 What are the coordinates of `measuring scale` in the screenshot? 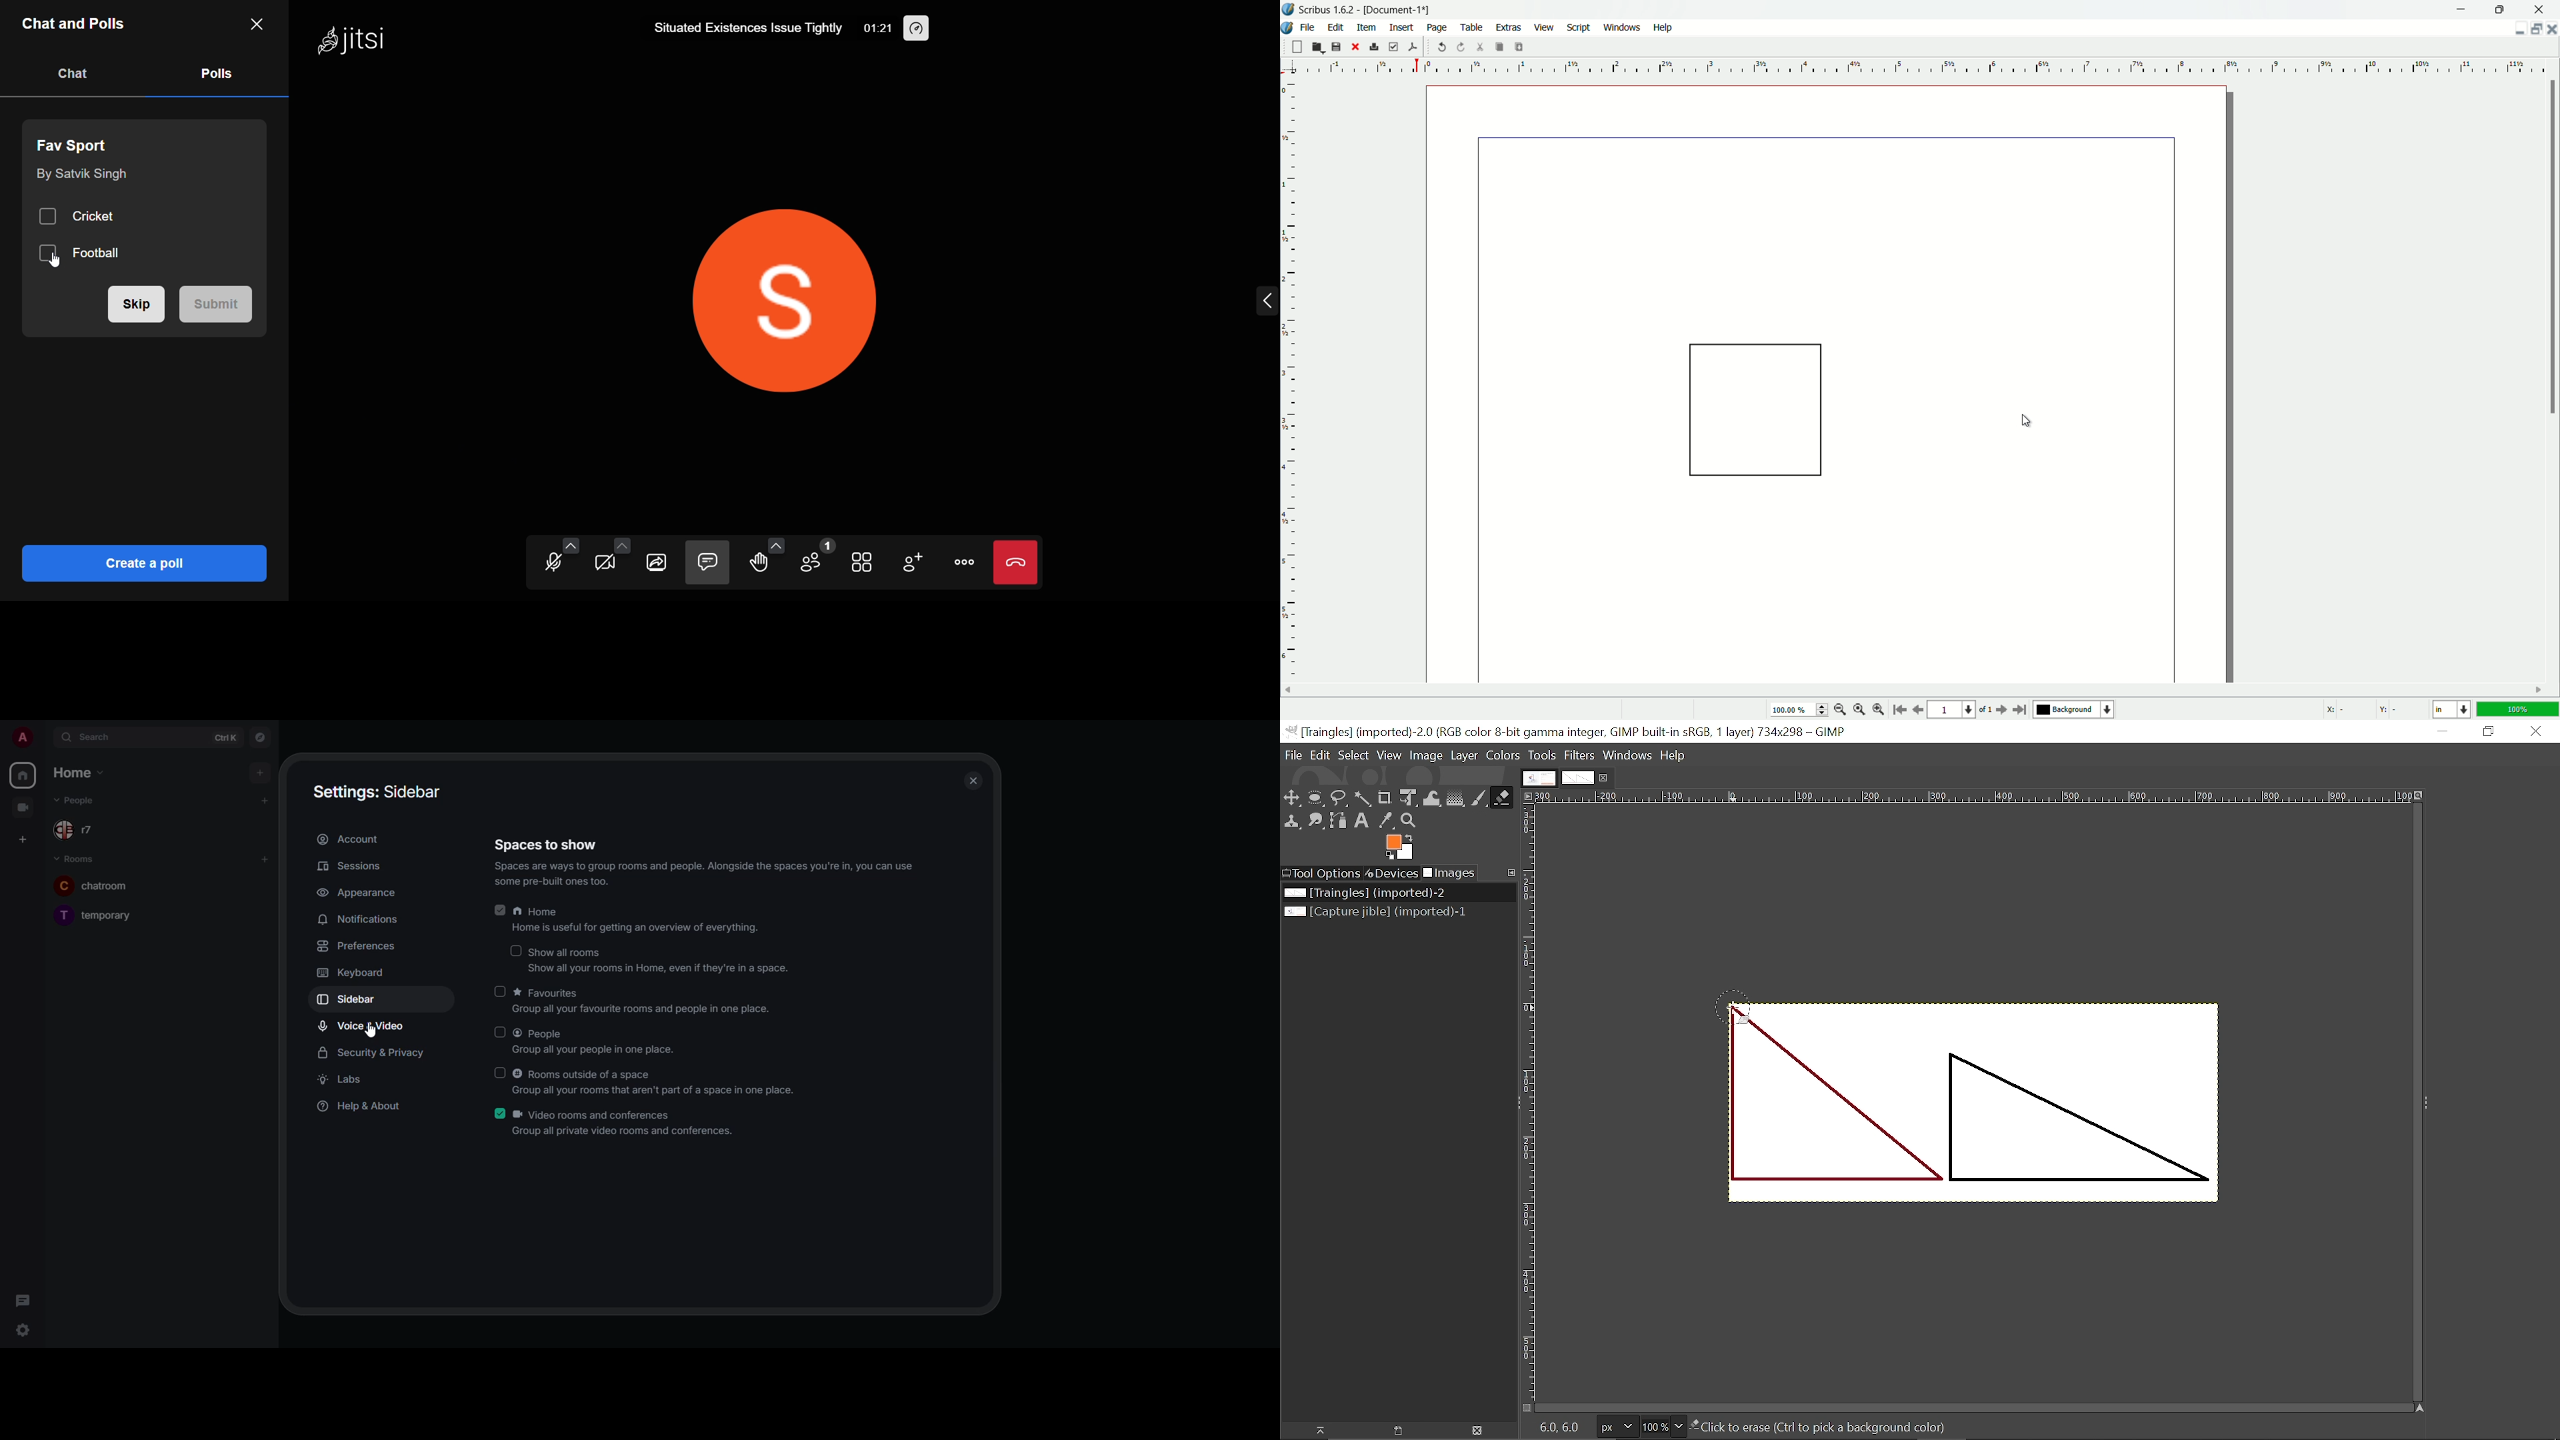 It's located at (1293, 370).